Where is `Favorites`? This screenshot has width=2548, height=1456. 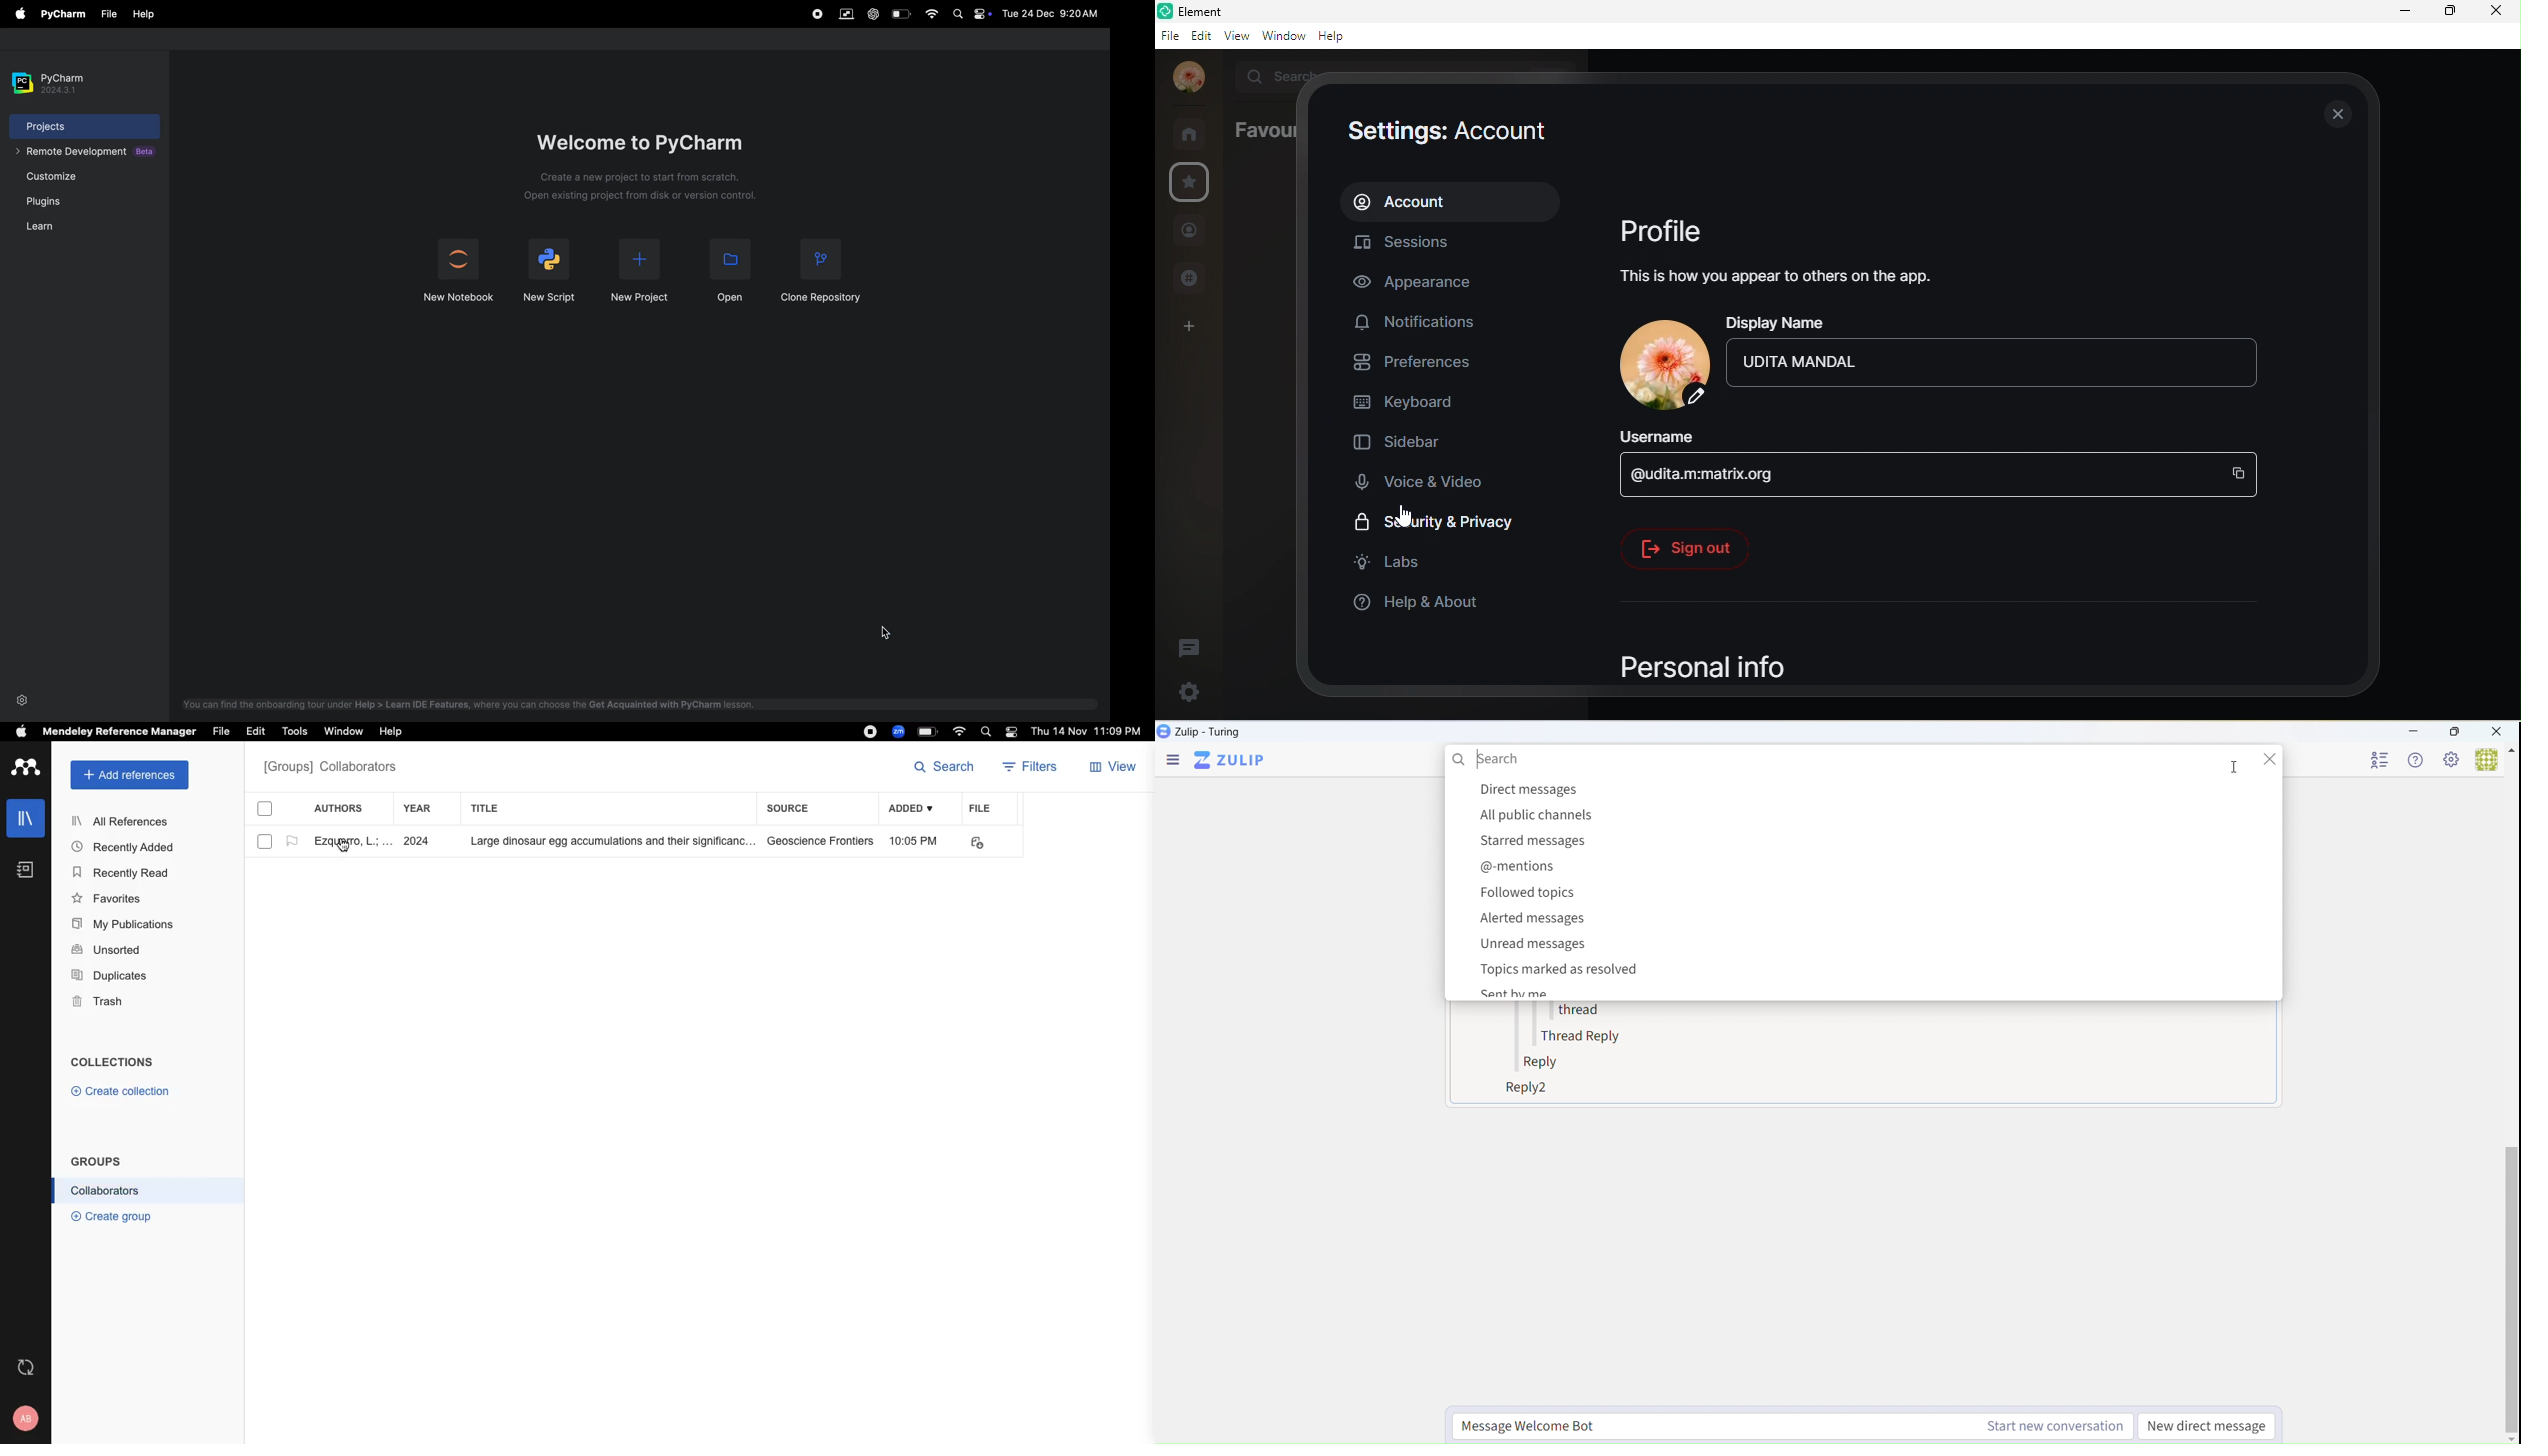 Favorites is located at coordinates (110, 898).